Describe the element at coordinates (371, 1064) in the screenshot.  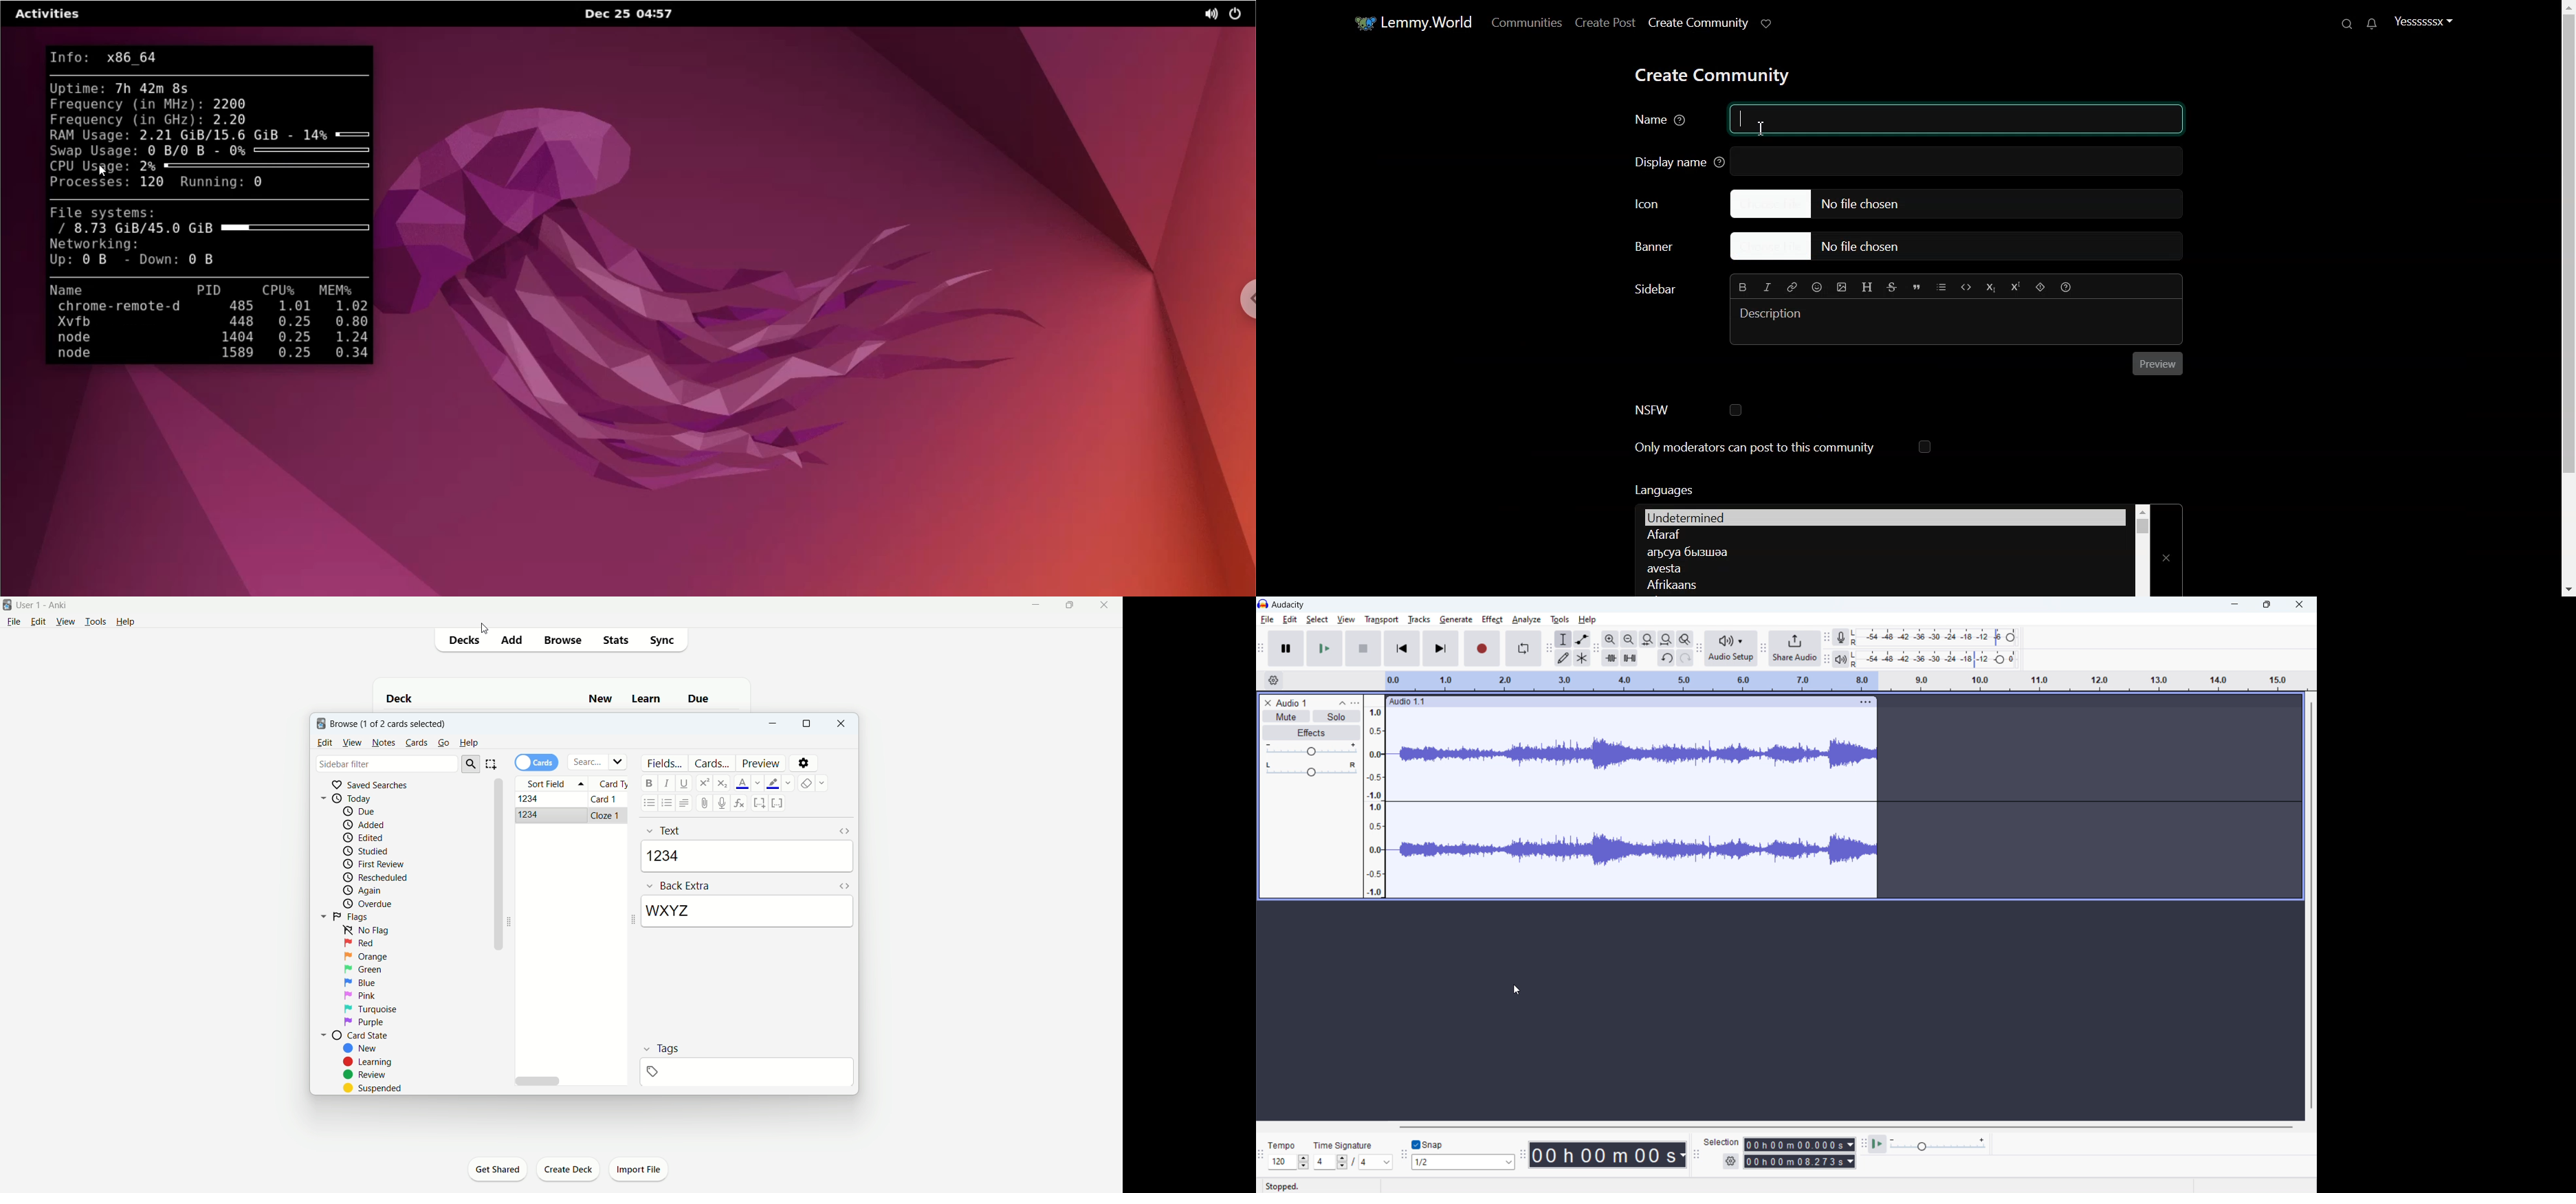
I see `learning` at that location.